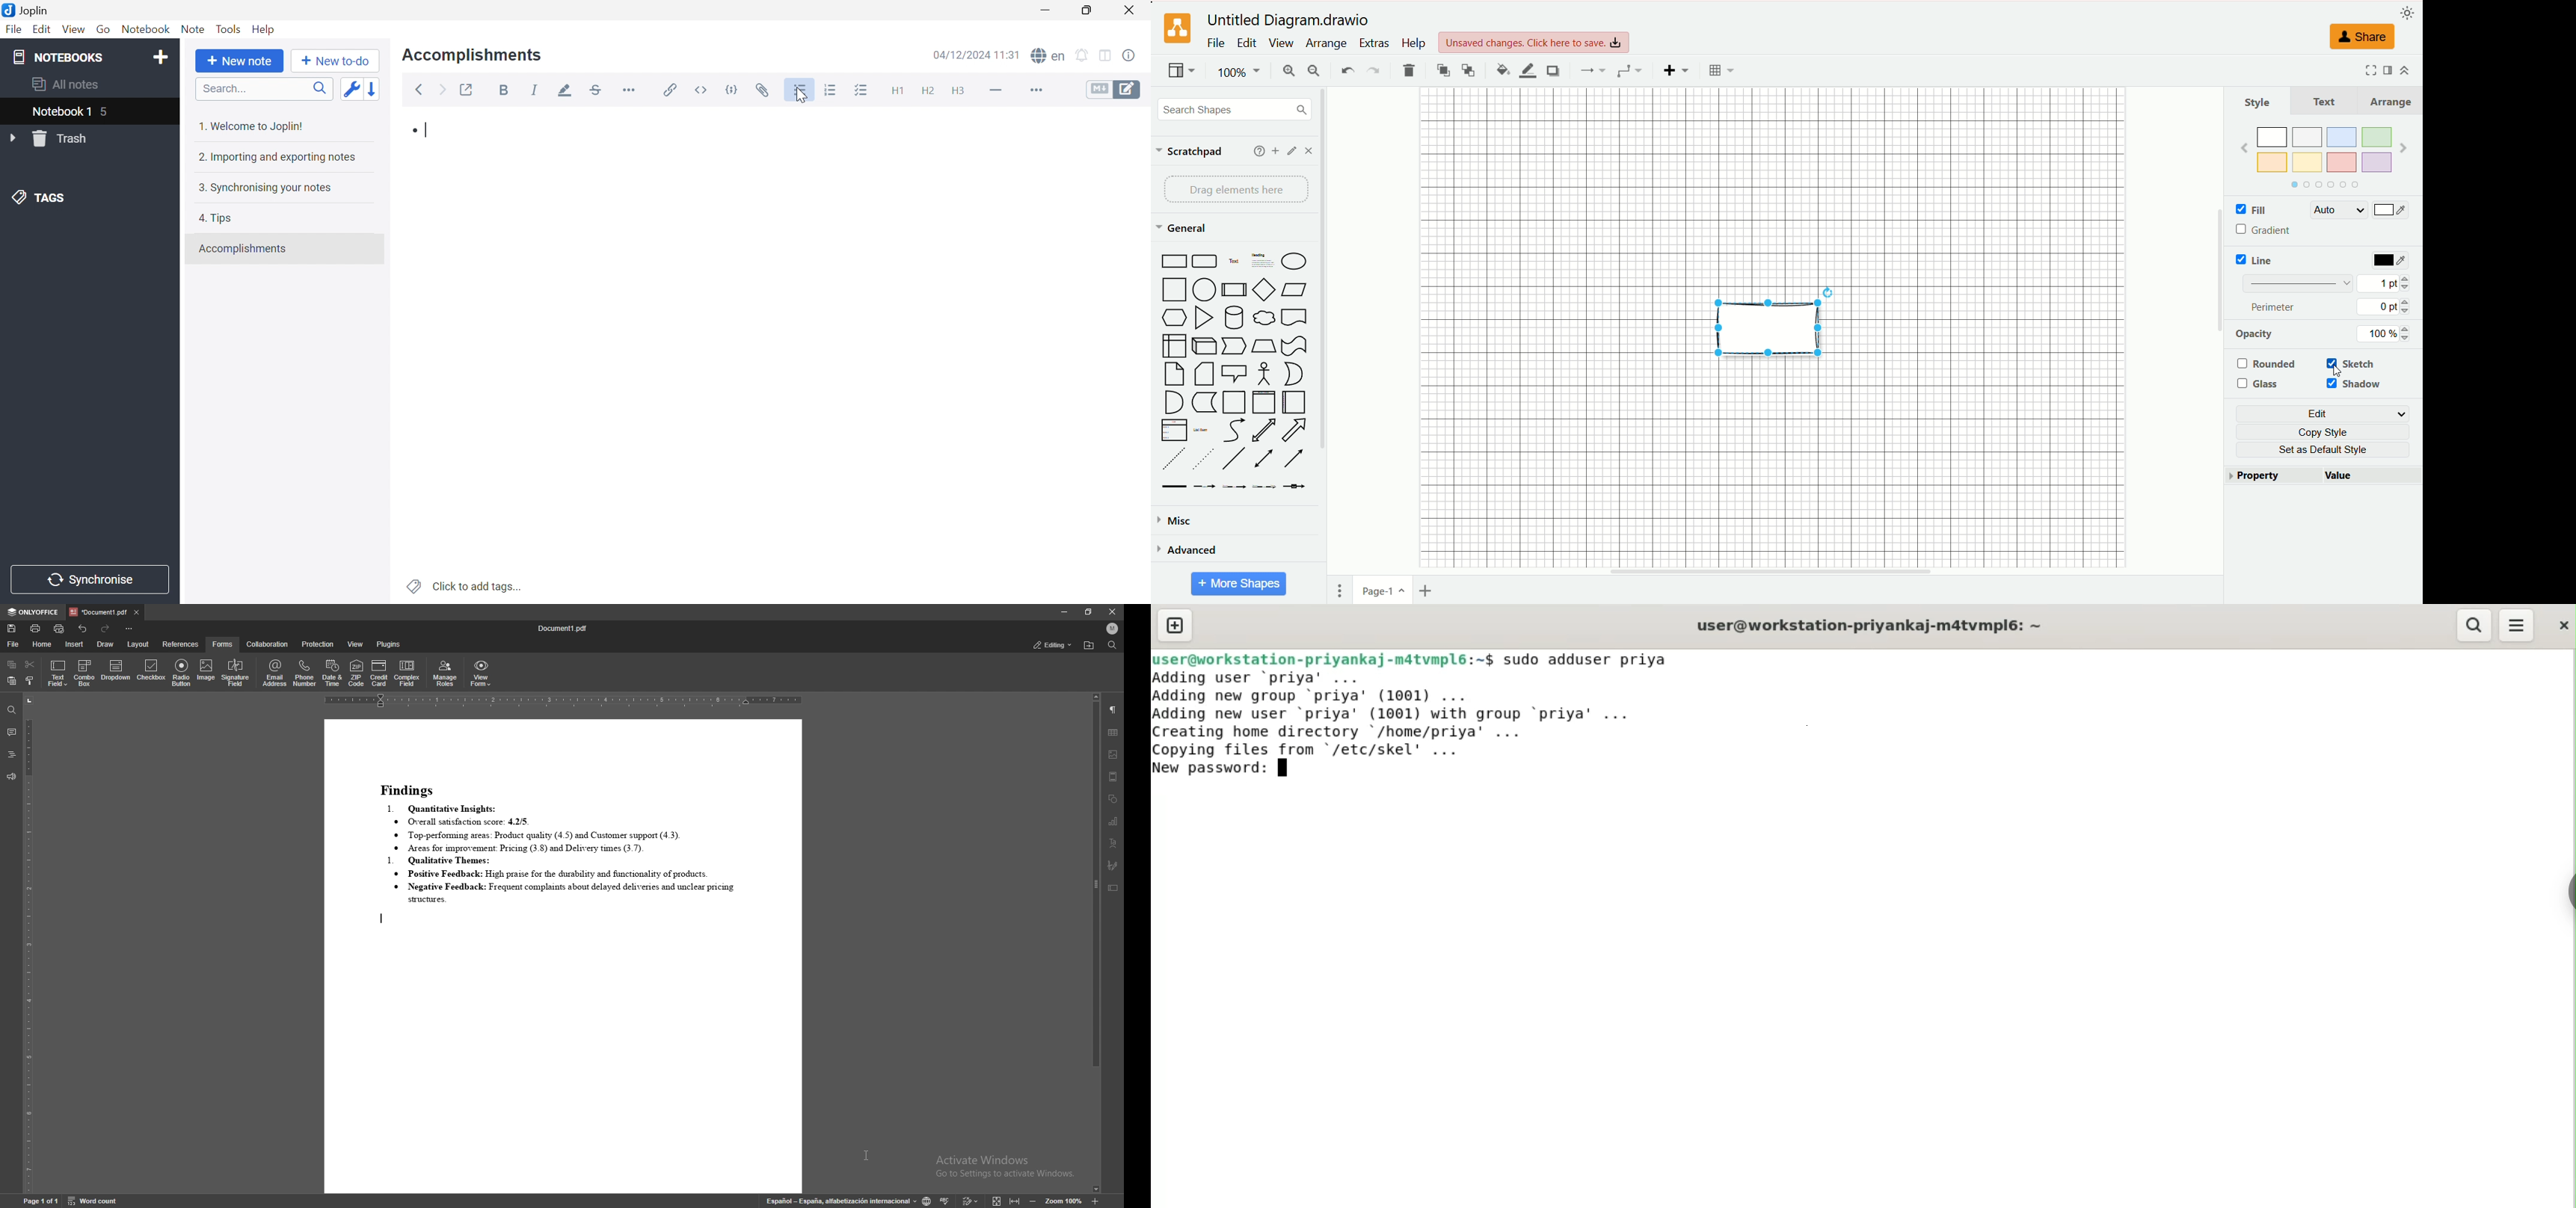 Image resolution: width=2576 pixels, height=1232 pixels. I want to click on Horizontal line, so click(998, 92).